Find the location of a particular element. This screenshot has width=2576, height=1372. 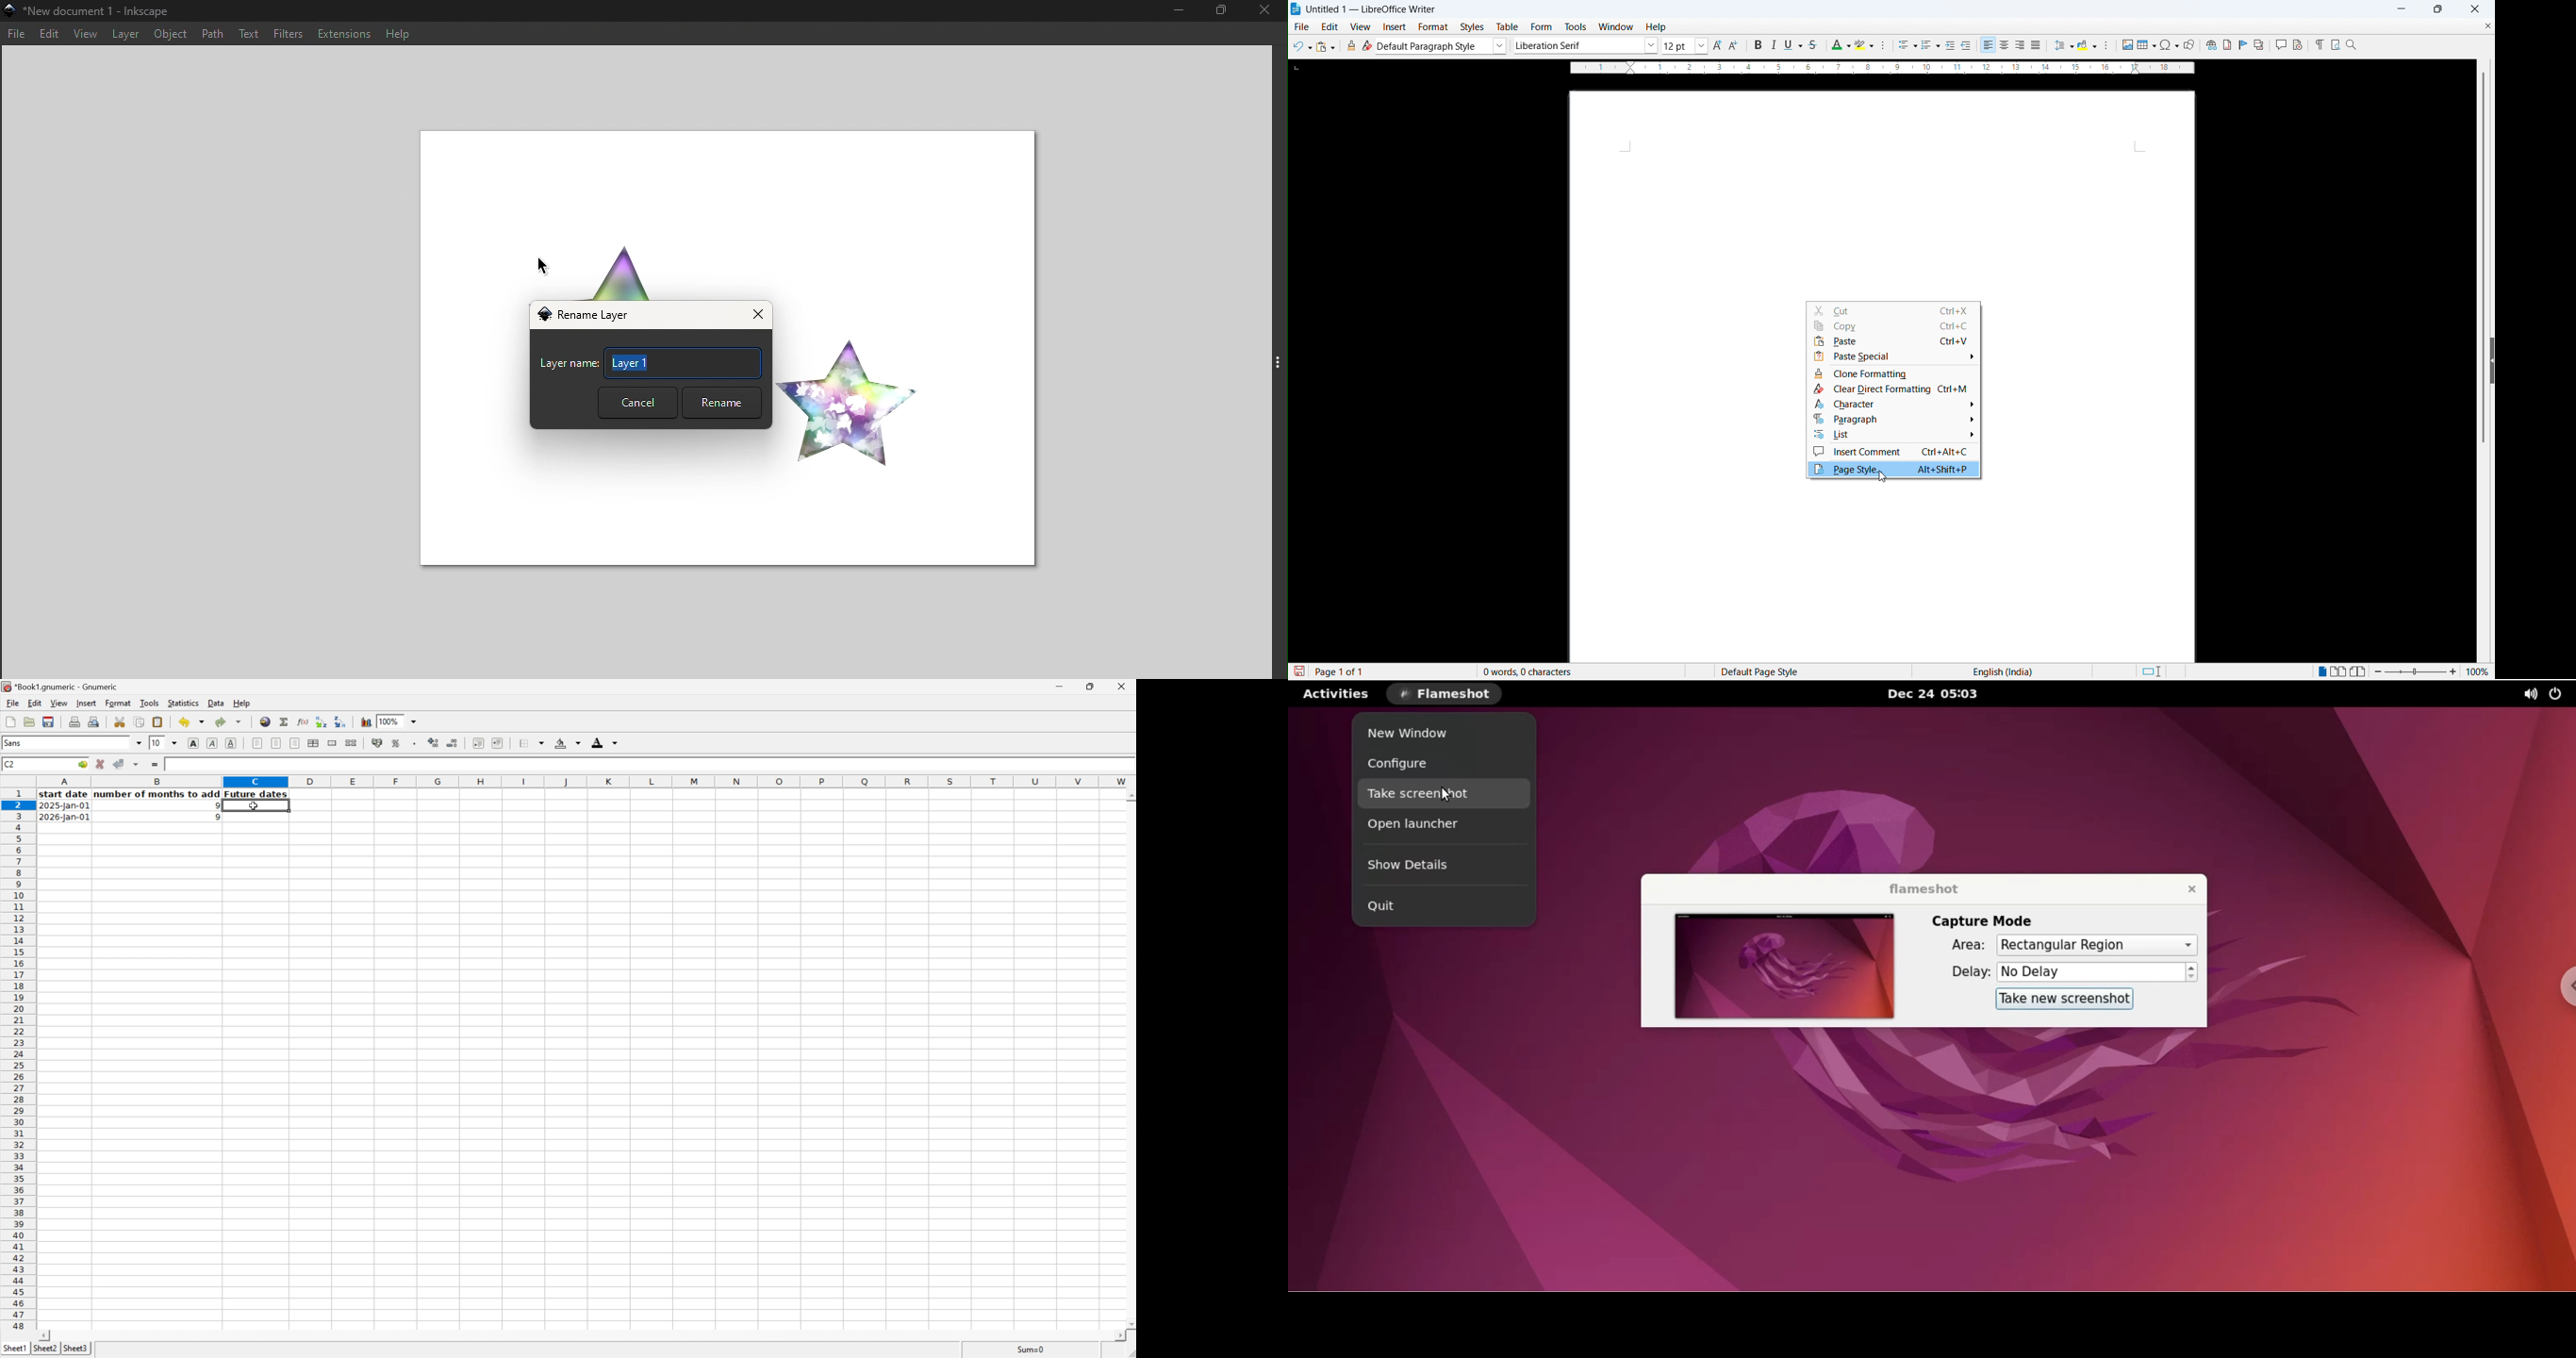

Default paragraph style is located at coordinates (1442, 46).